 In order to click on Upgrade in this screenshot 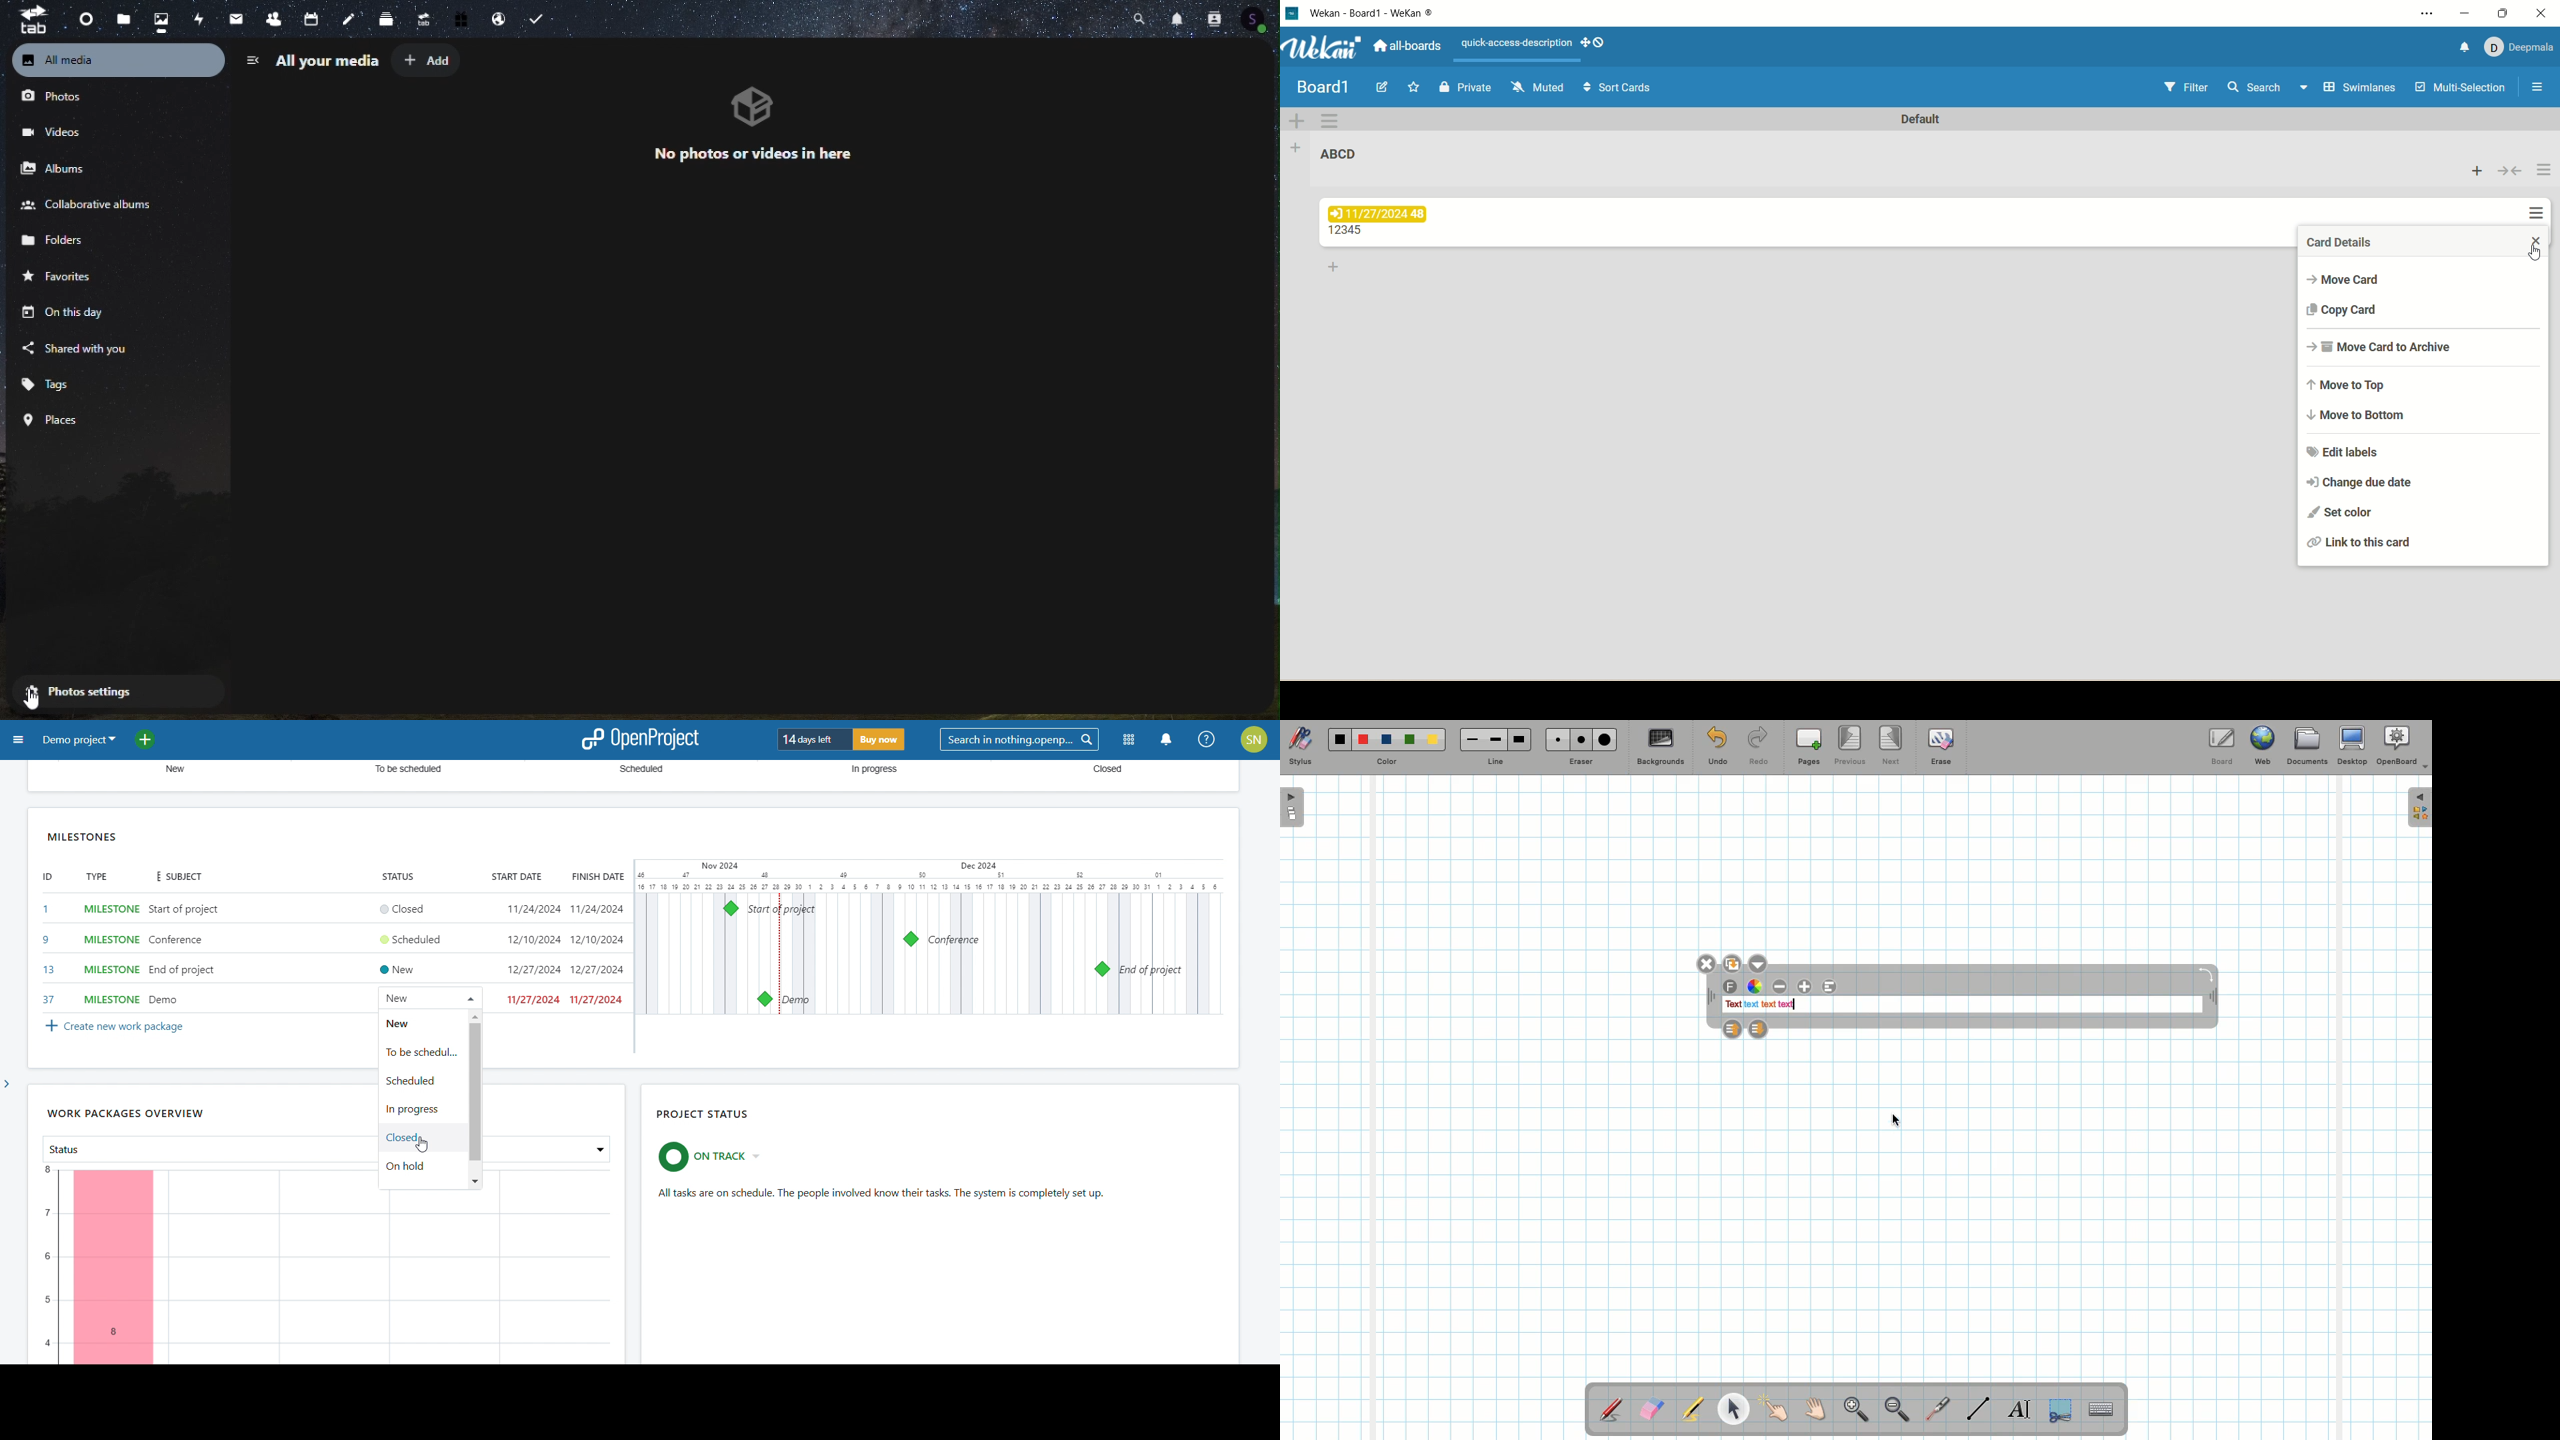, I will do `click(423, 21)`.